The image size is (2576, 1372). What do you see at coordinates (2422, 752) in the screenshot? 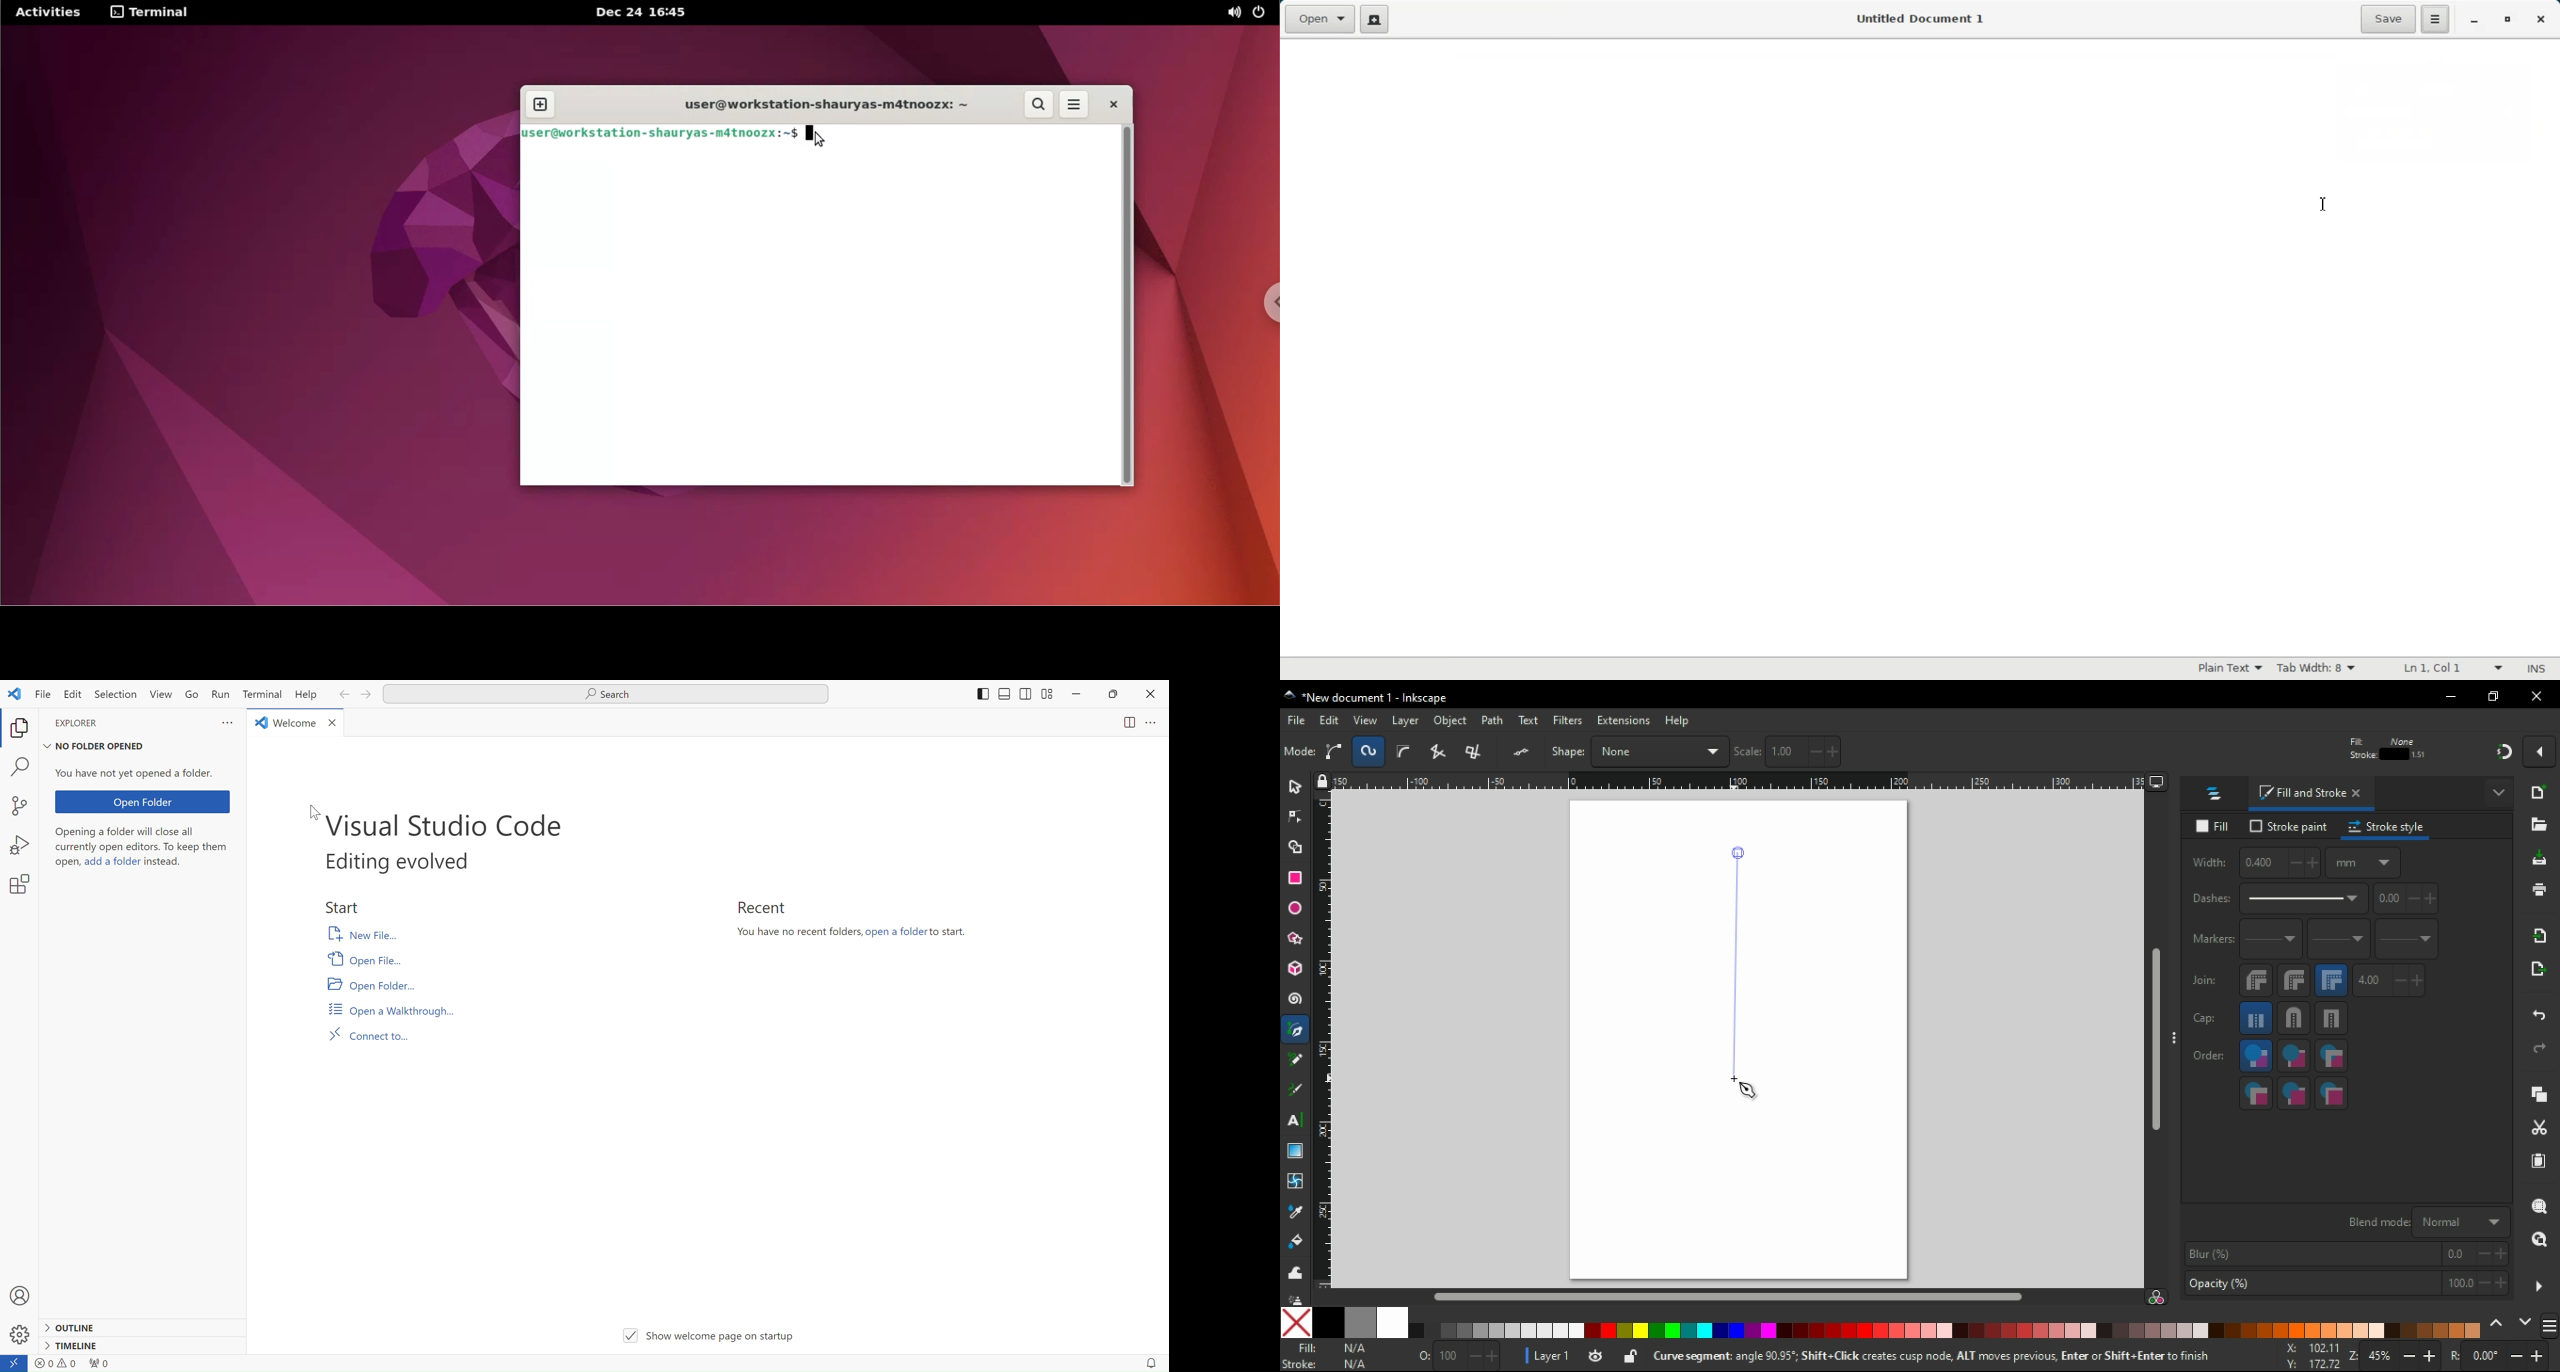
I see `move gradients along with other objects` at bounding box center [2422, 752].